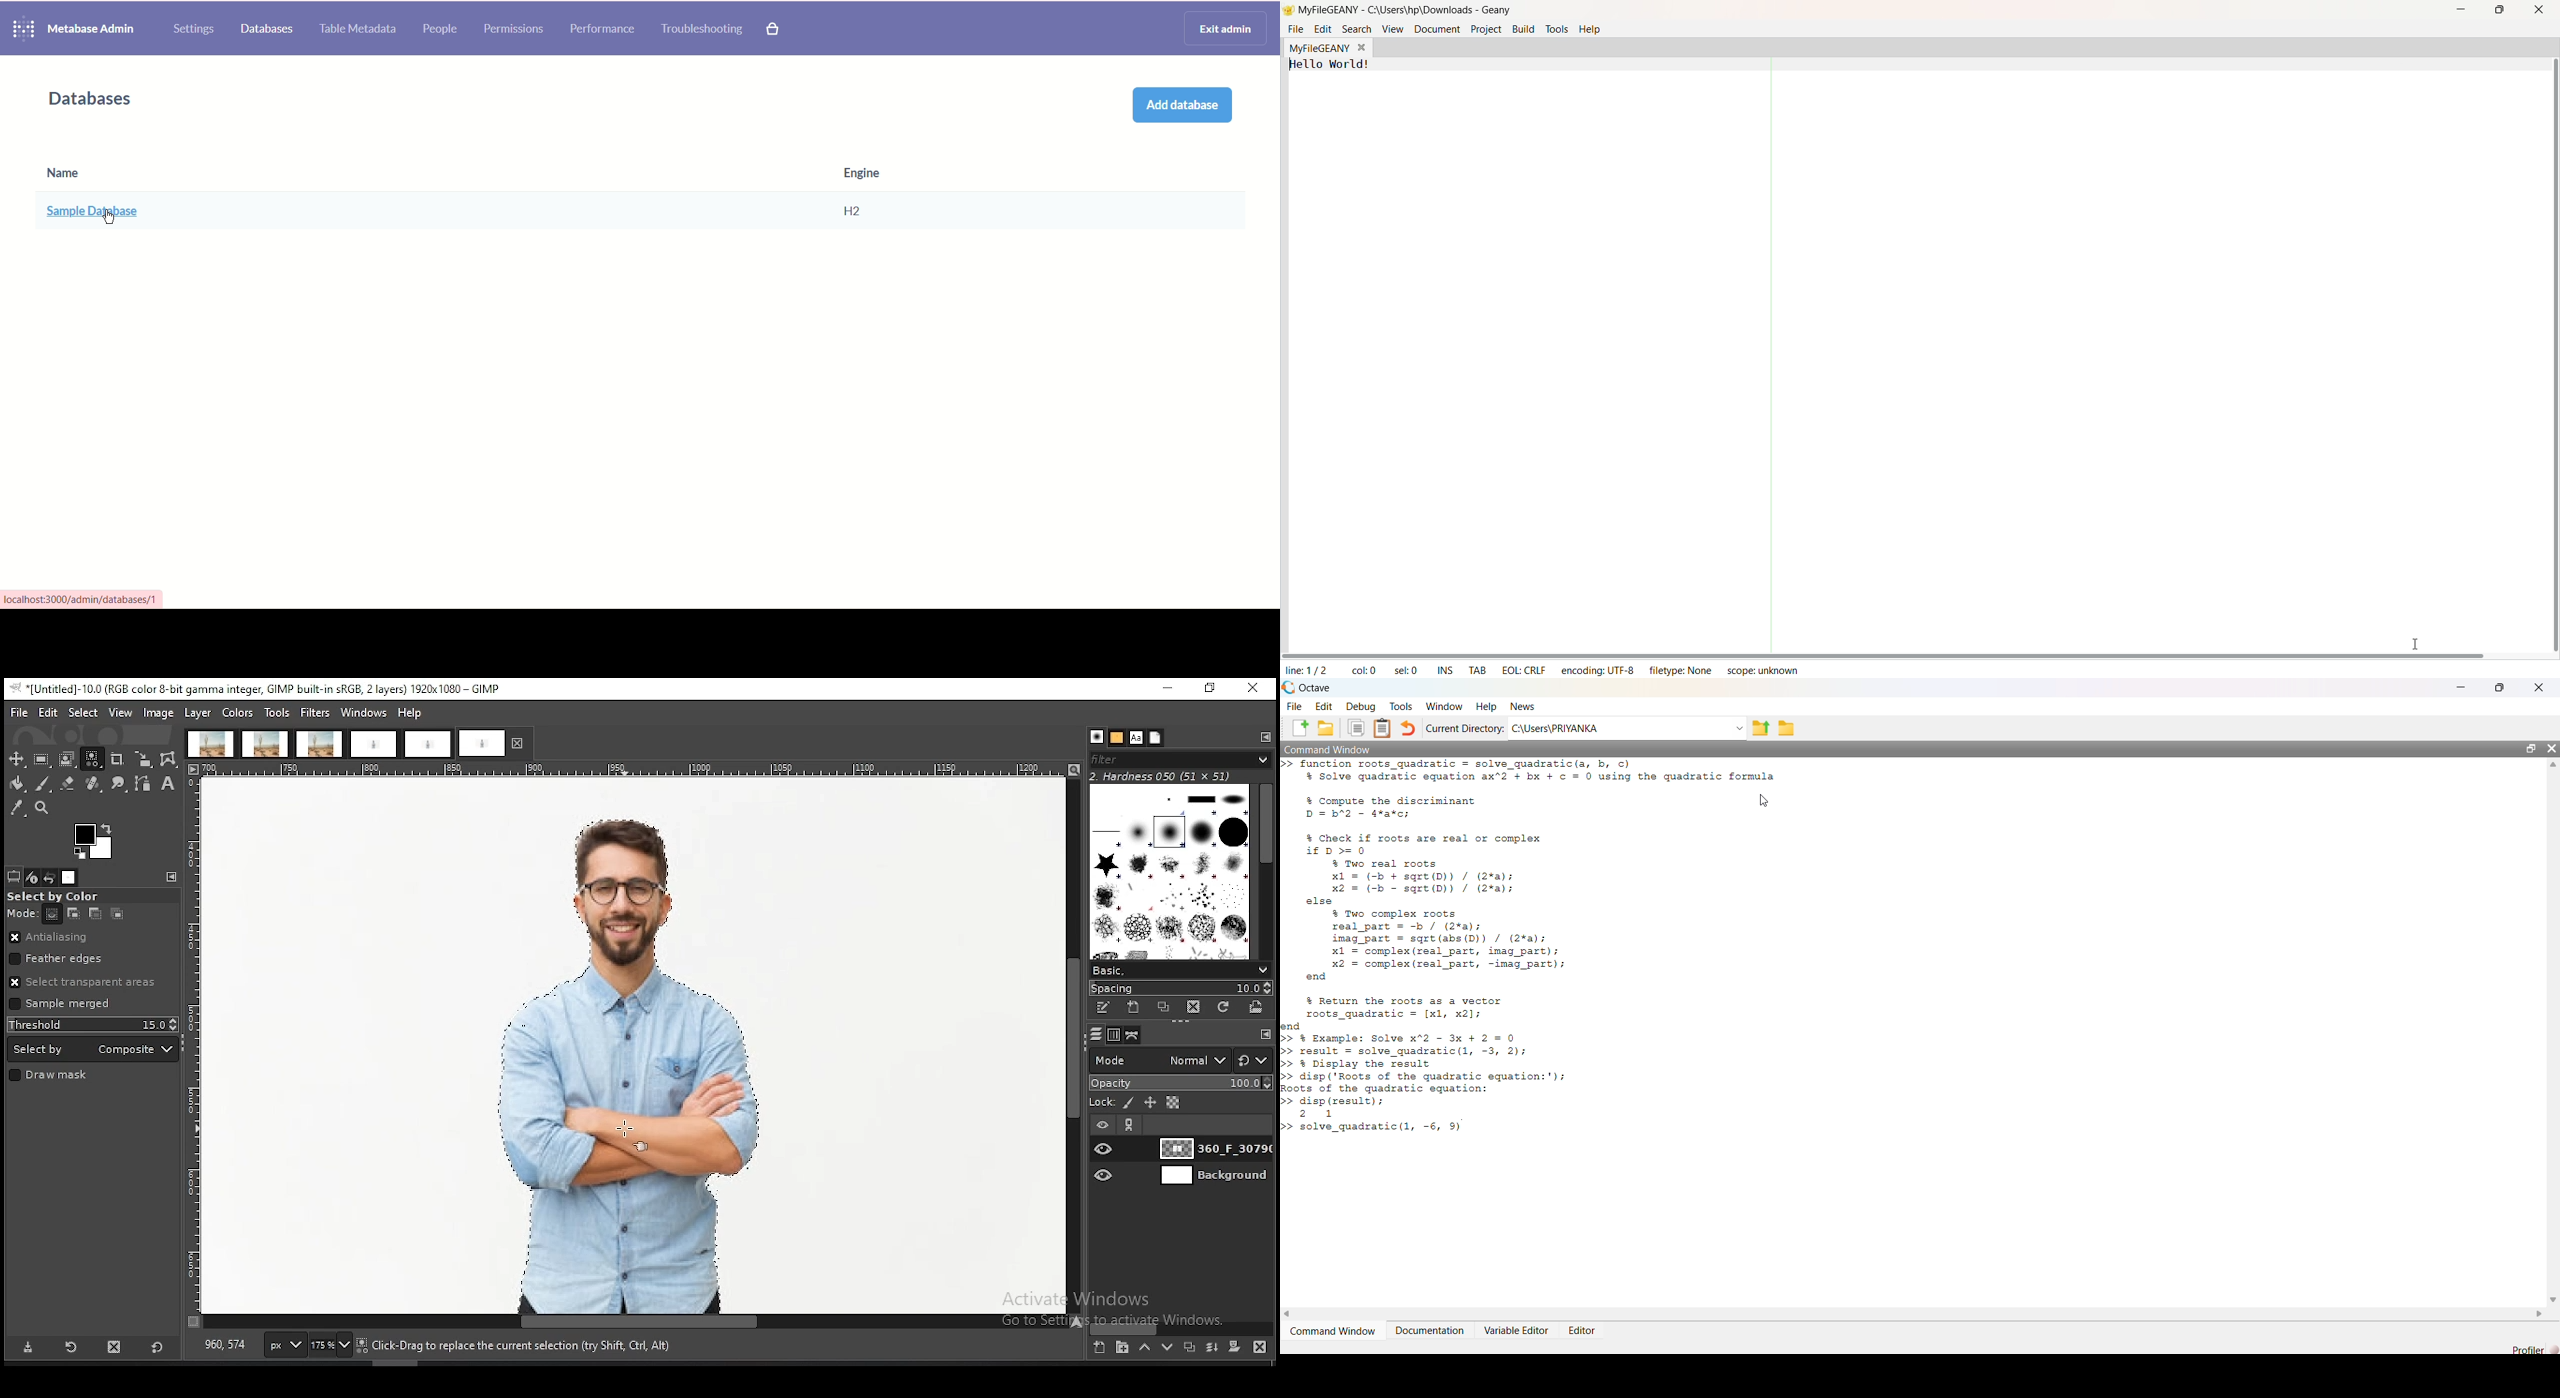  I want to click on image, so click(623, 1047).